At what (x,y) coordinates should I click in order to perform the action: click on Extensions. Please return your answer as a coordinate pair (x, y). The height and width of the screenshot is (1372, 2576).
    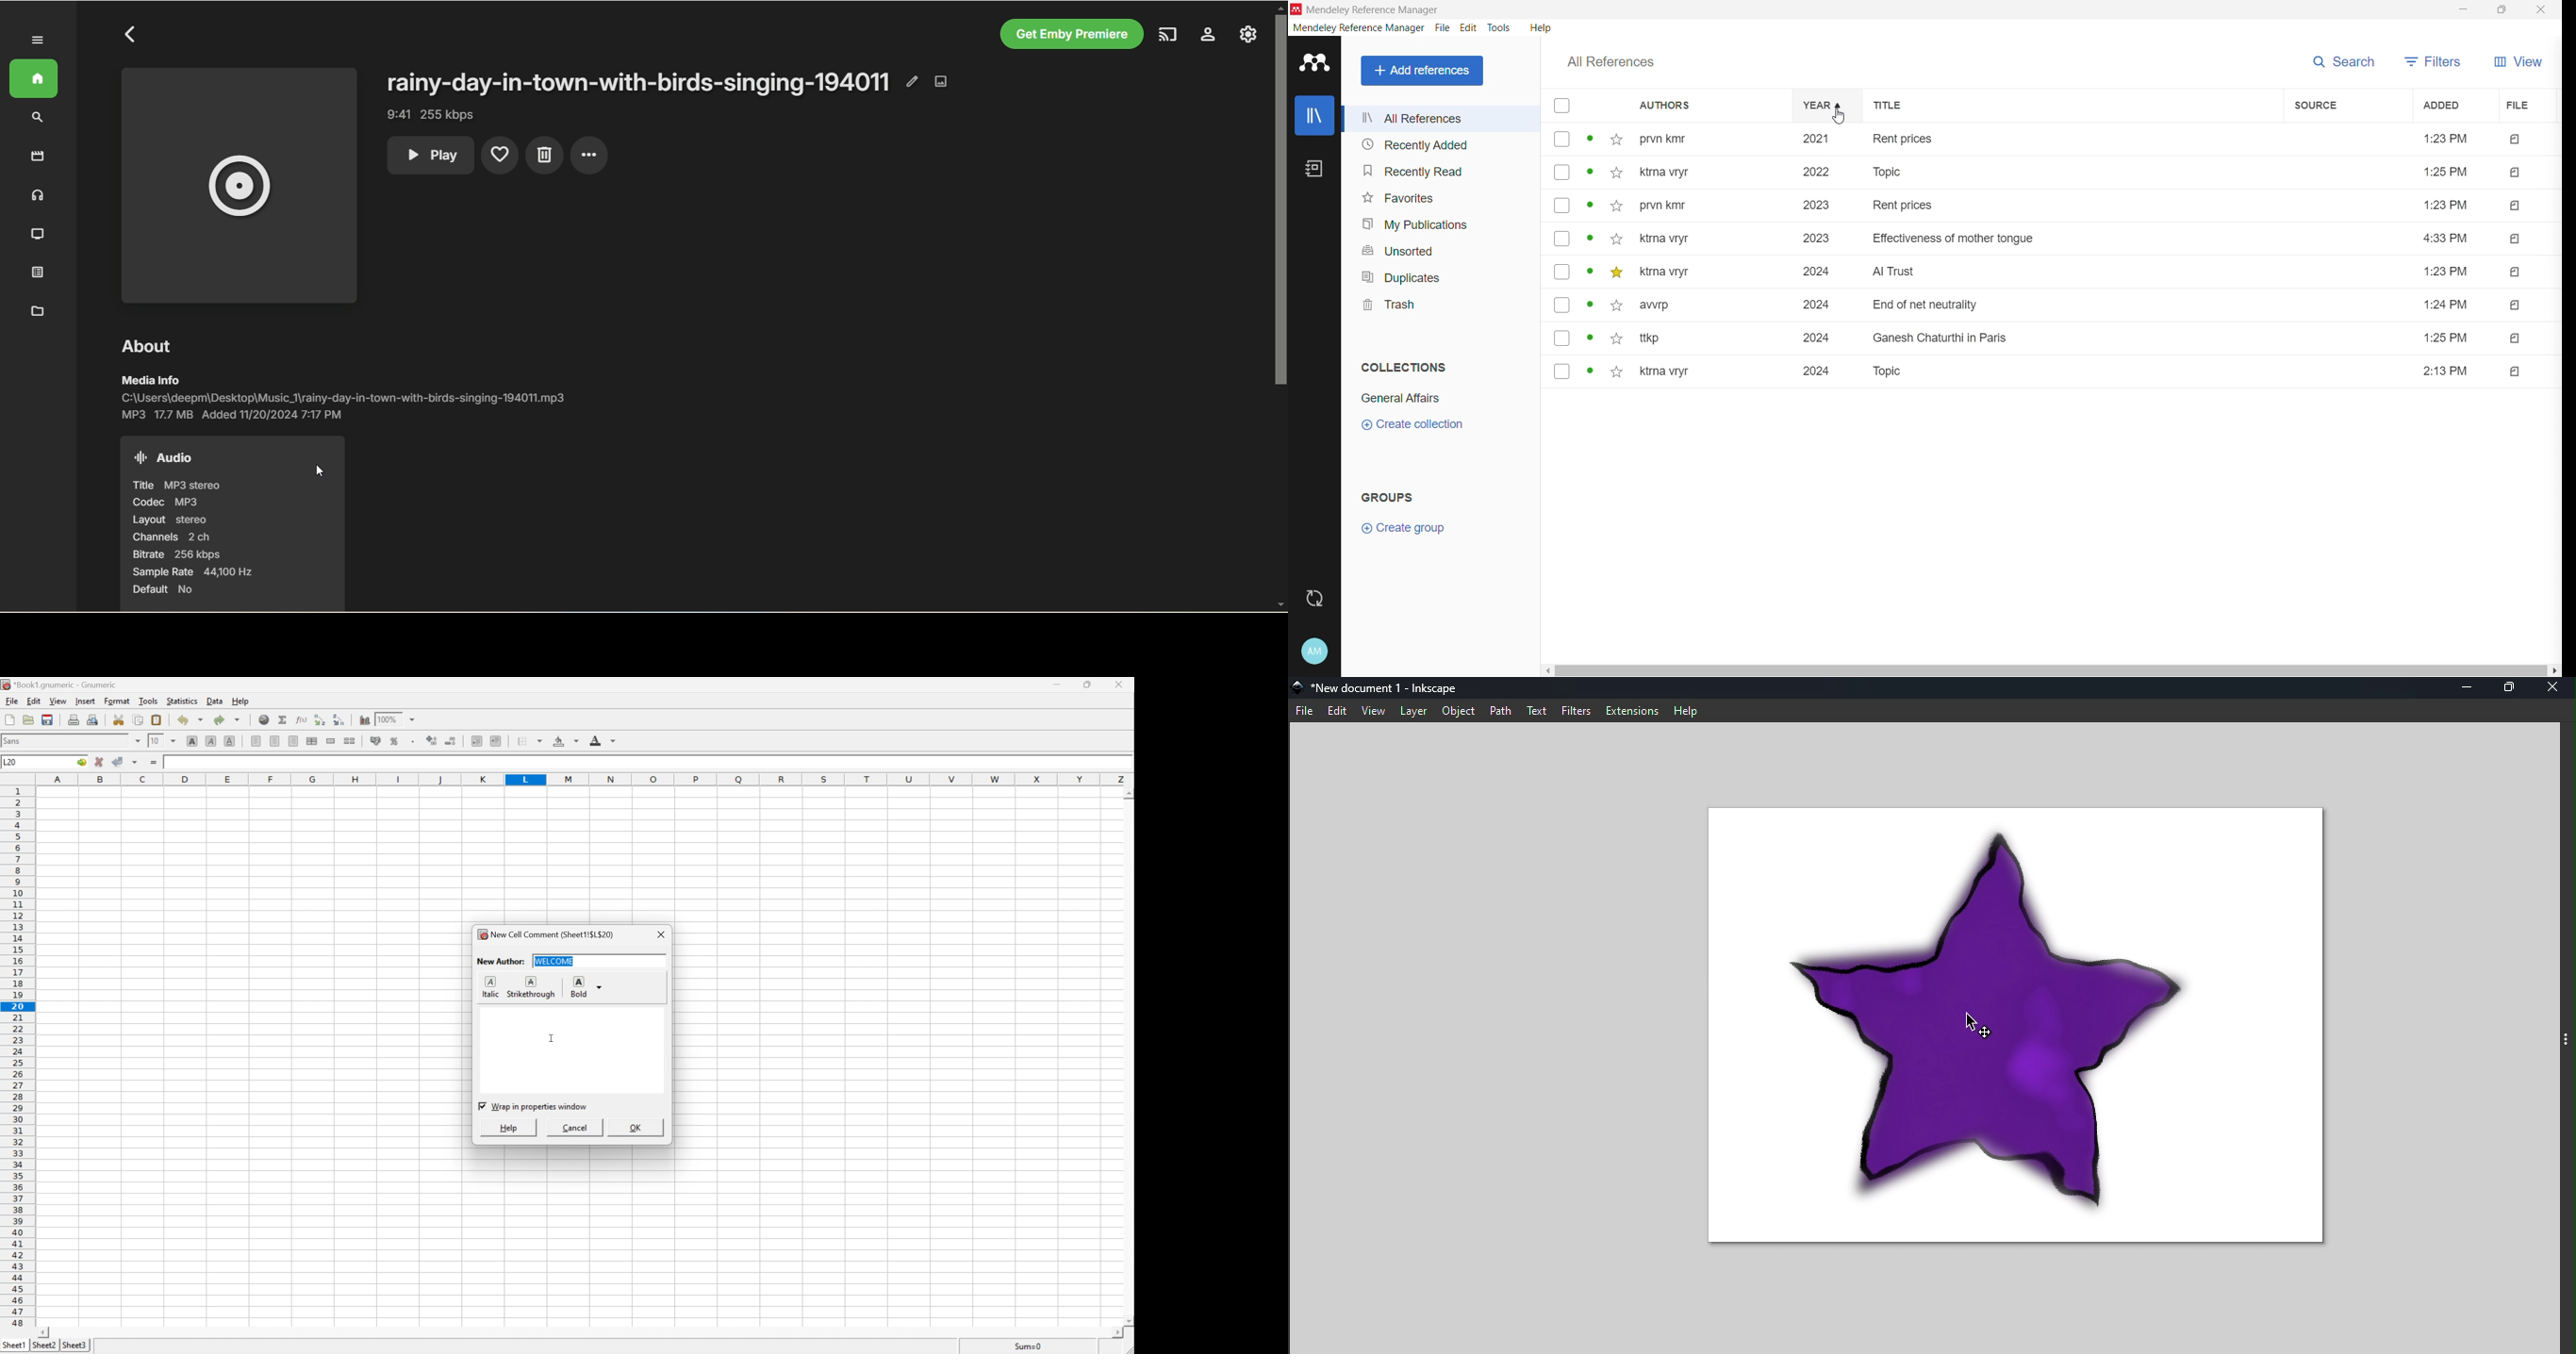
    Looking at the image, I should click on (1631, 711).